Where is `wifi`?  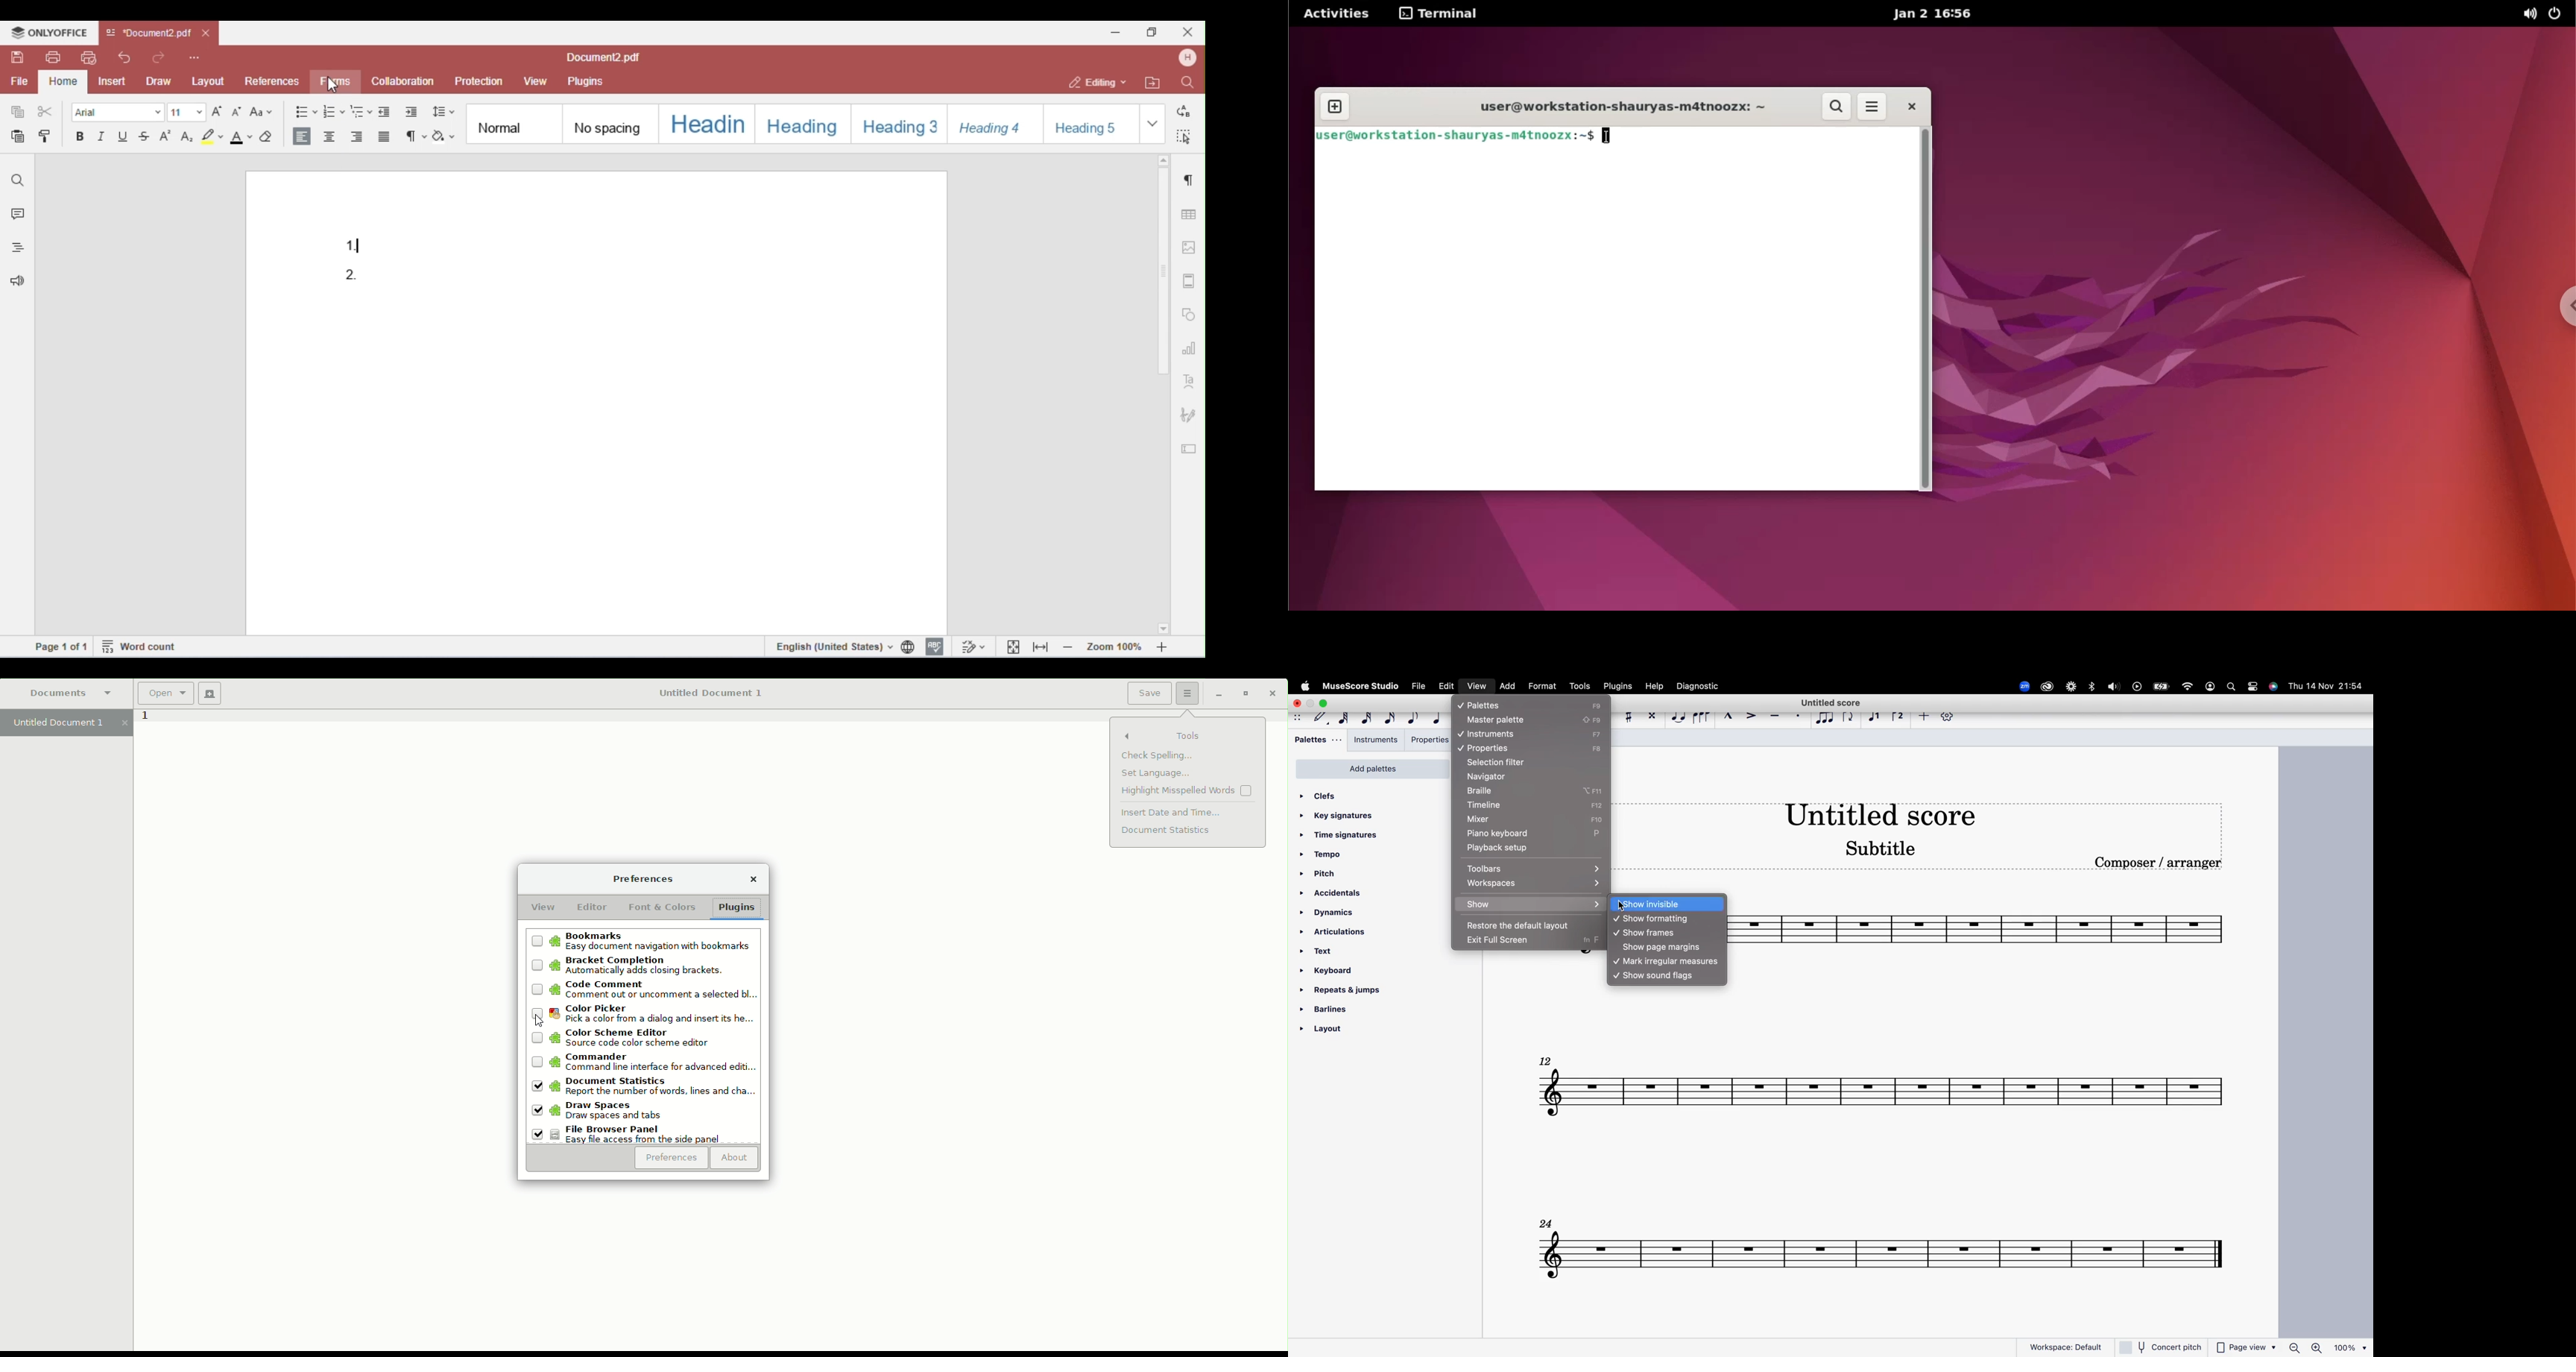 wifi is located at coordinates (2187, 686).